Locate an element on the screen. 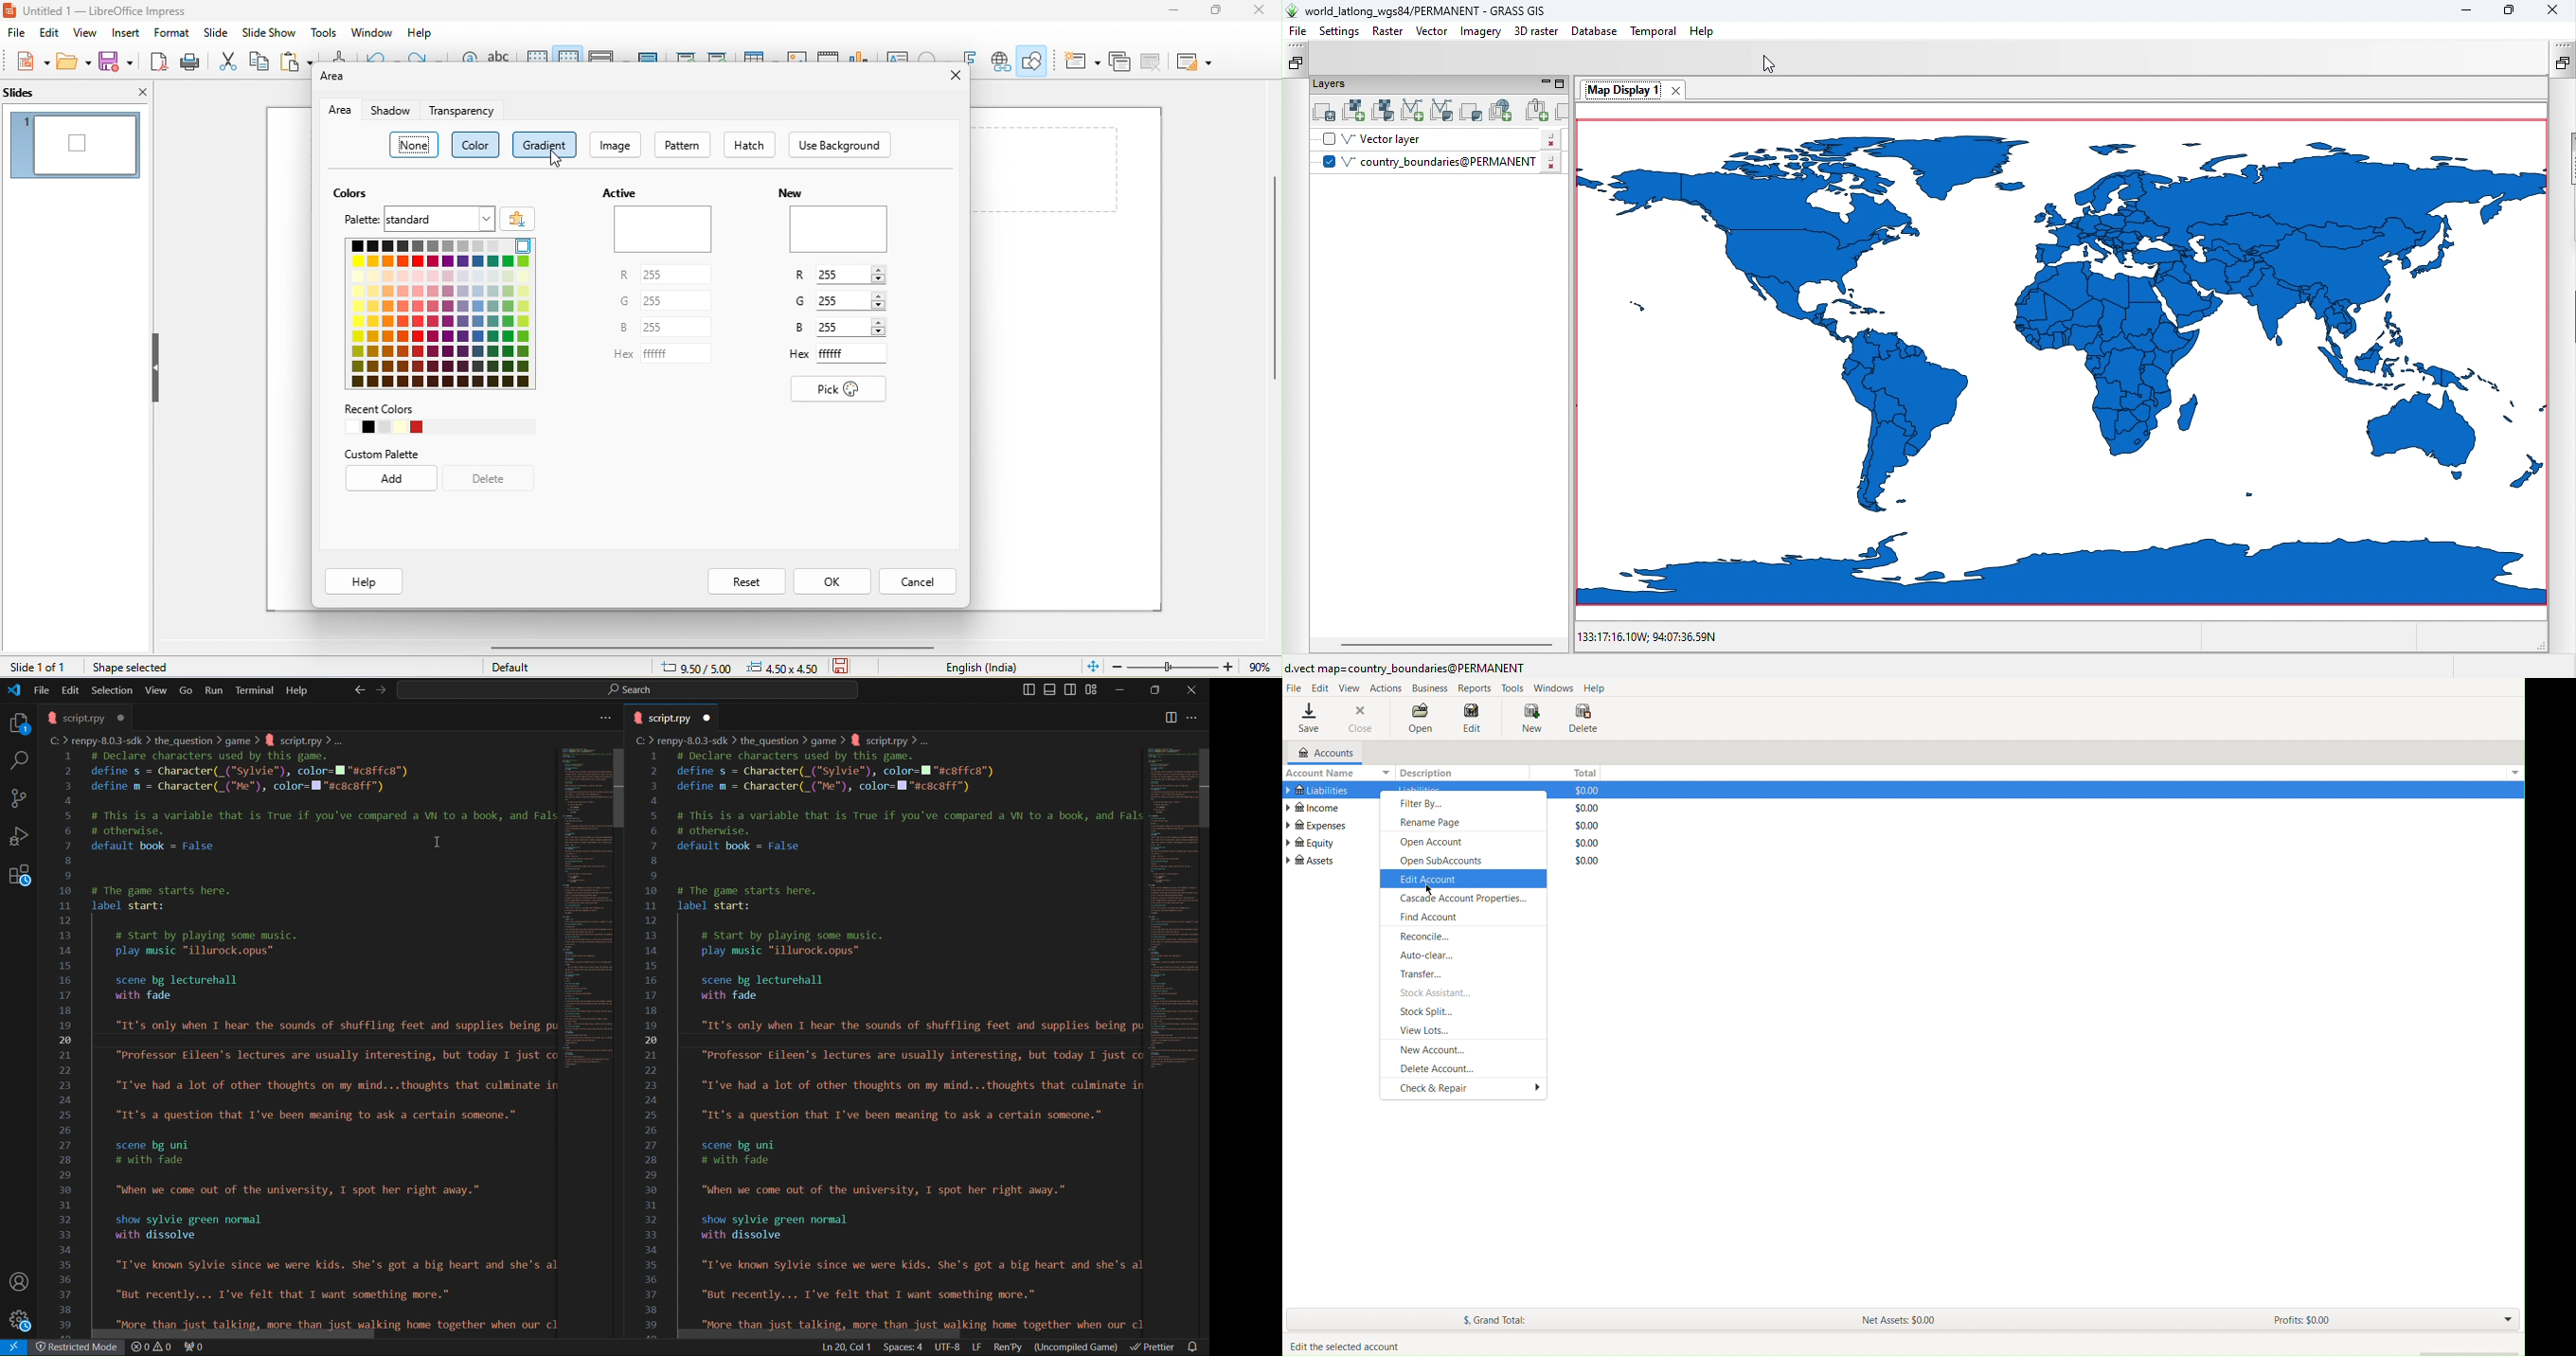 The width and height of the screenshot is (2576, 1372). Auto-clear is located at coordinates (1427, 955).